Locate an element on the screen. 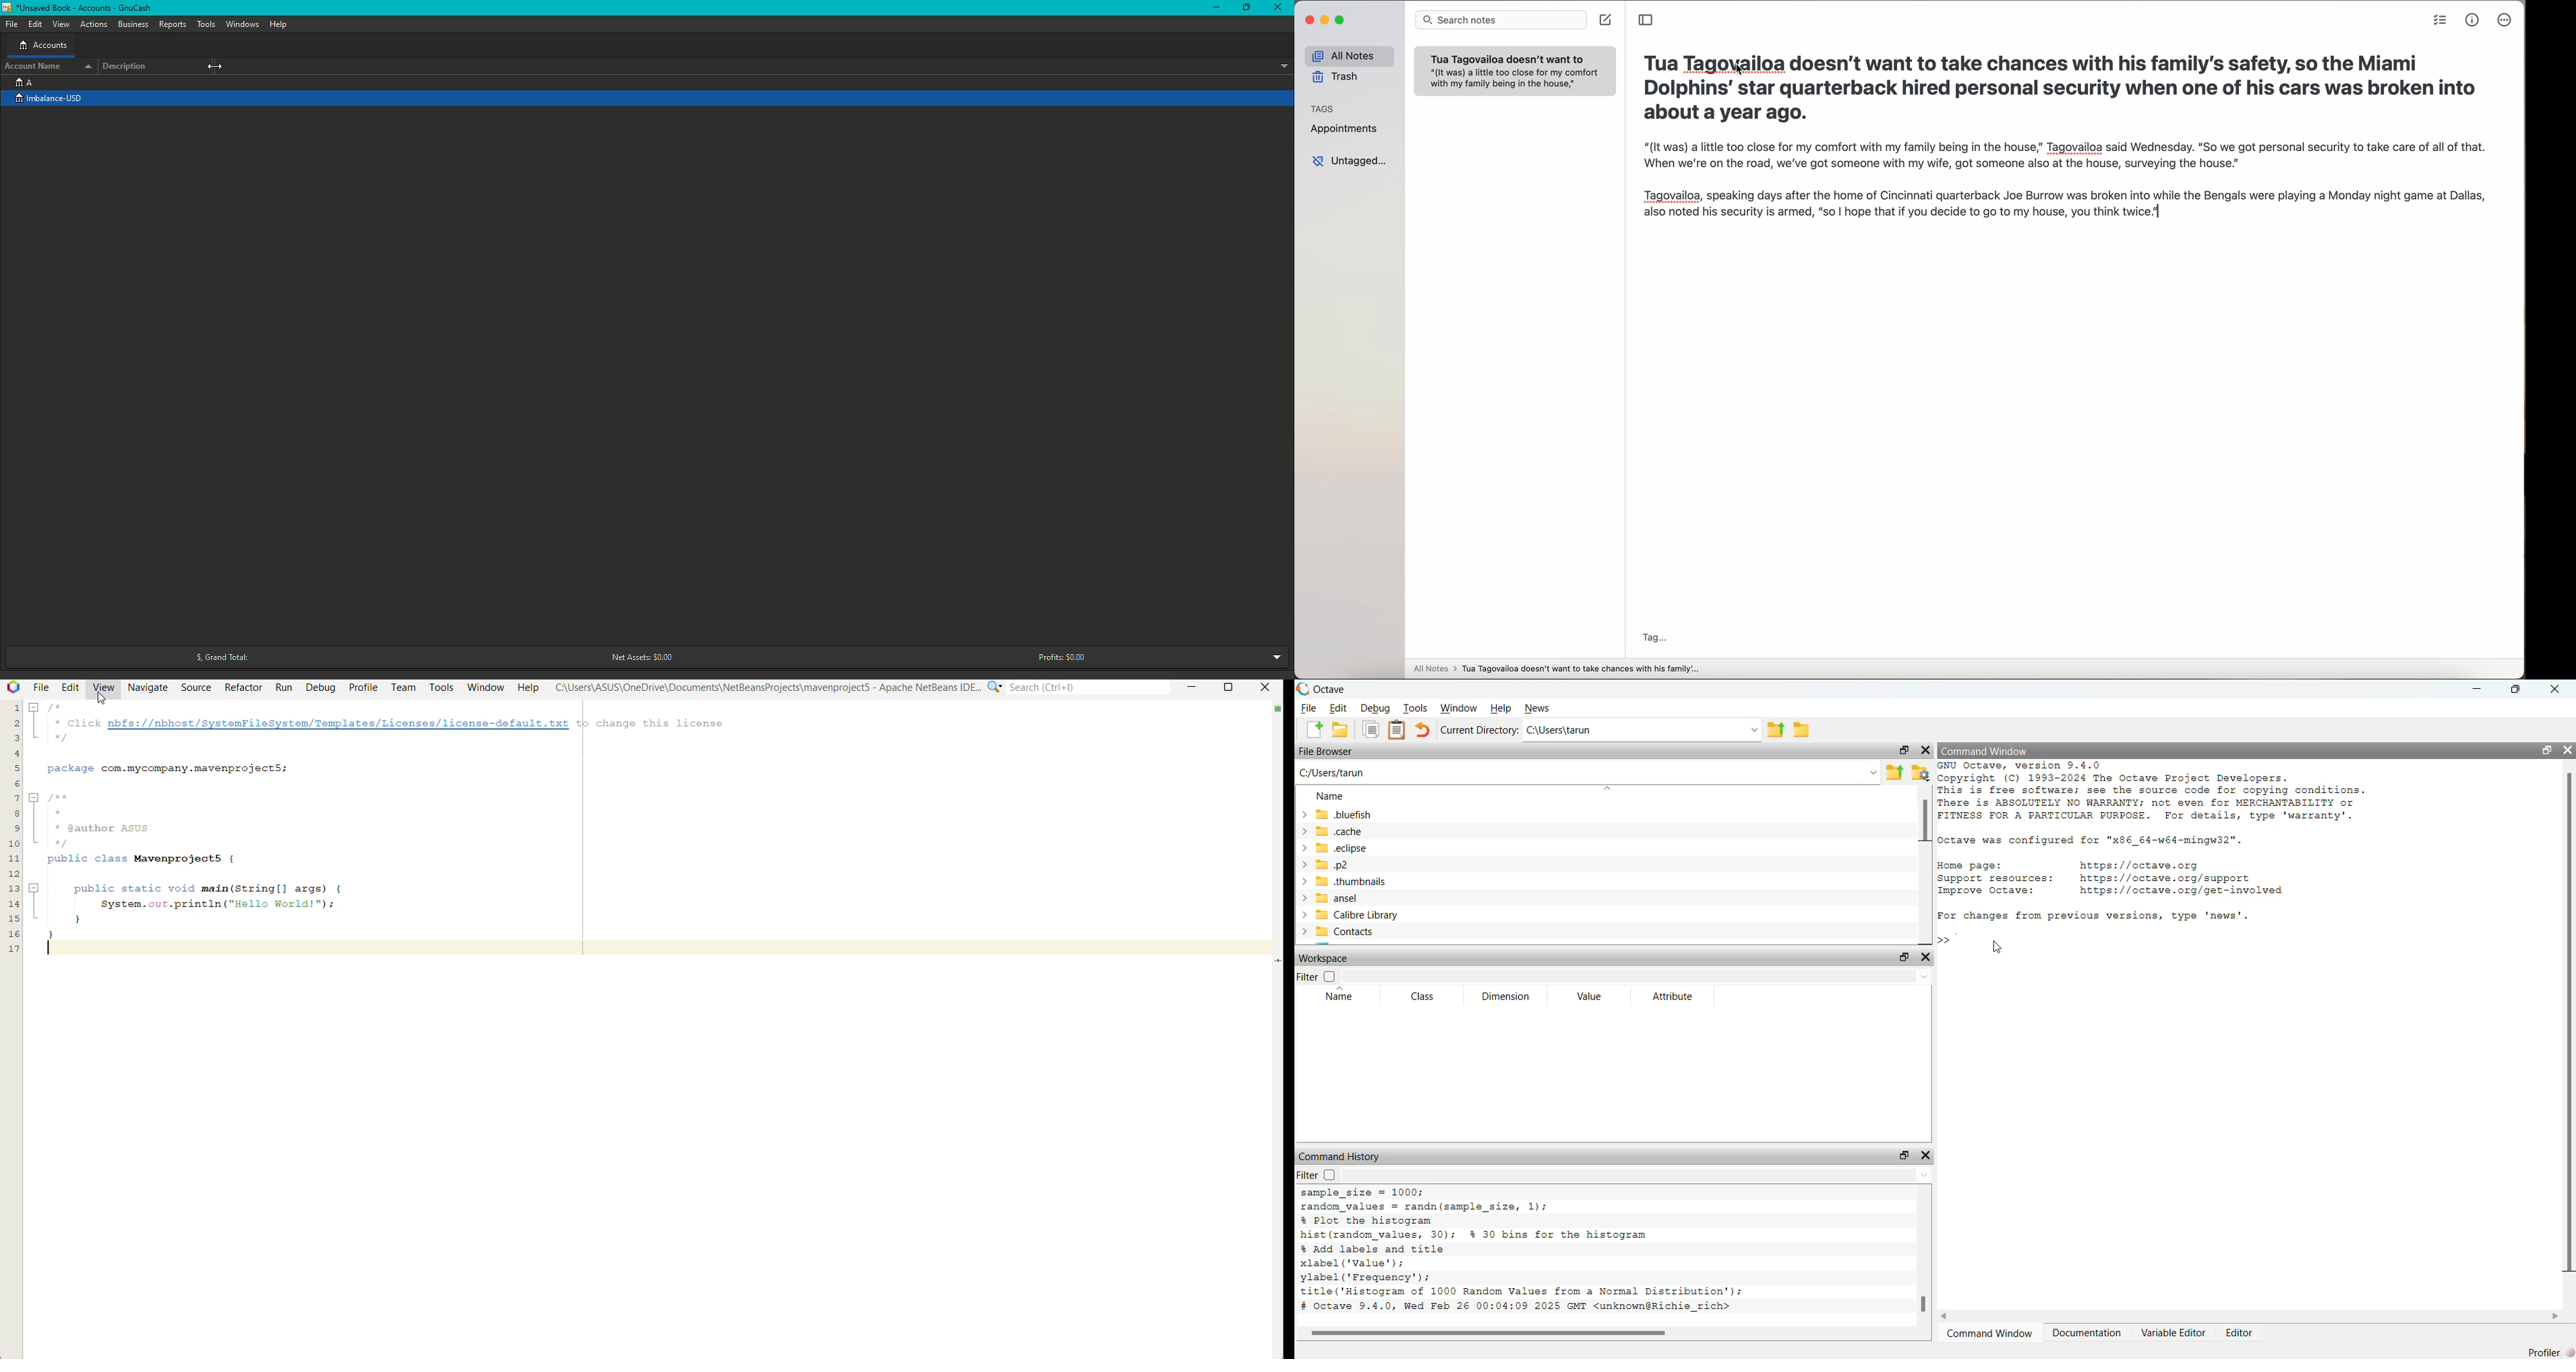 The image size is (2576, 1372). https://octave.org/get-involved is located at coordinates (2180, 890).